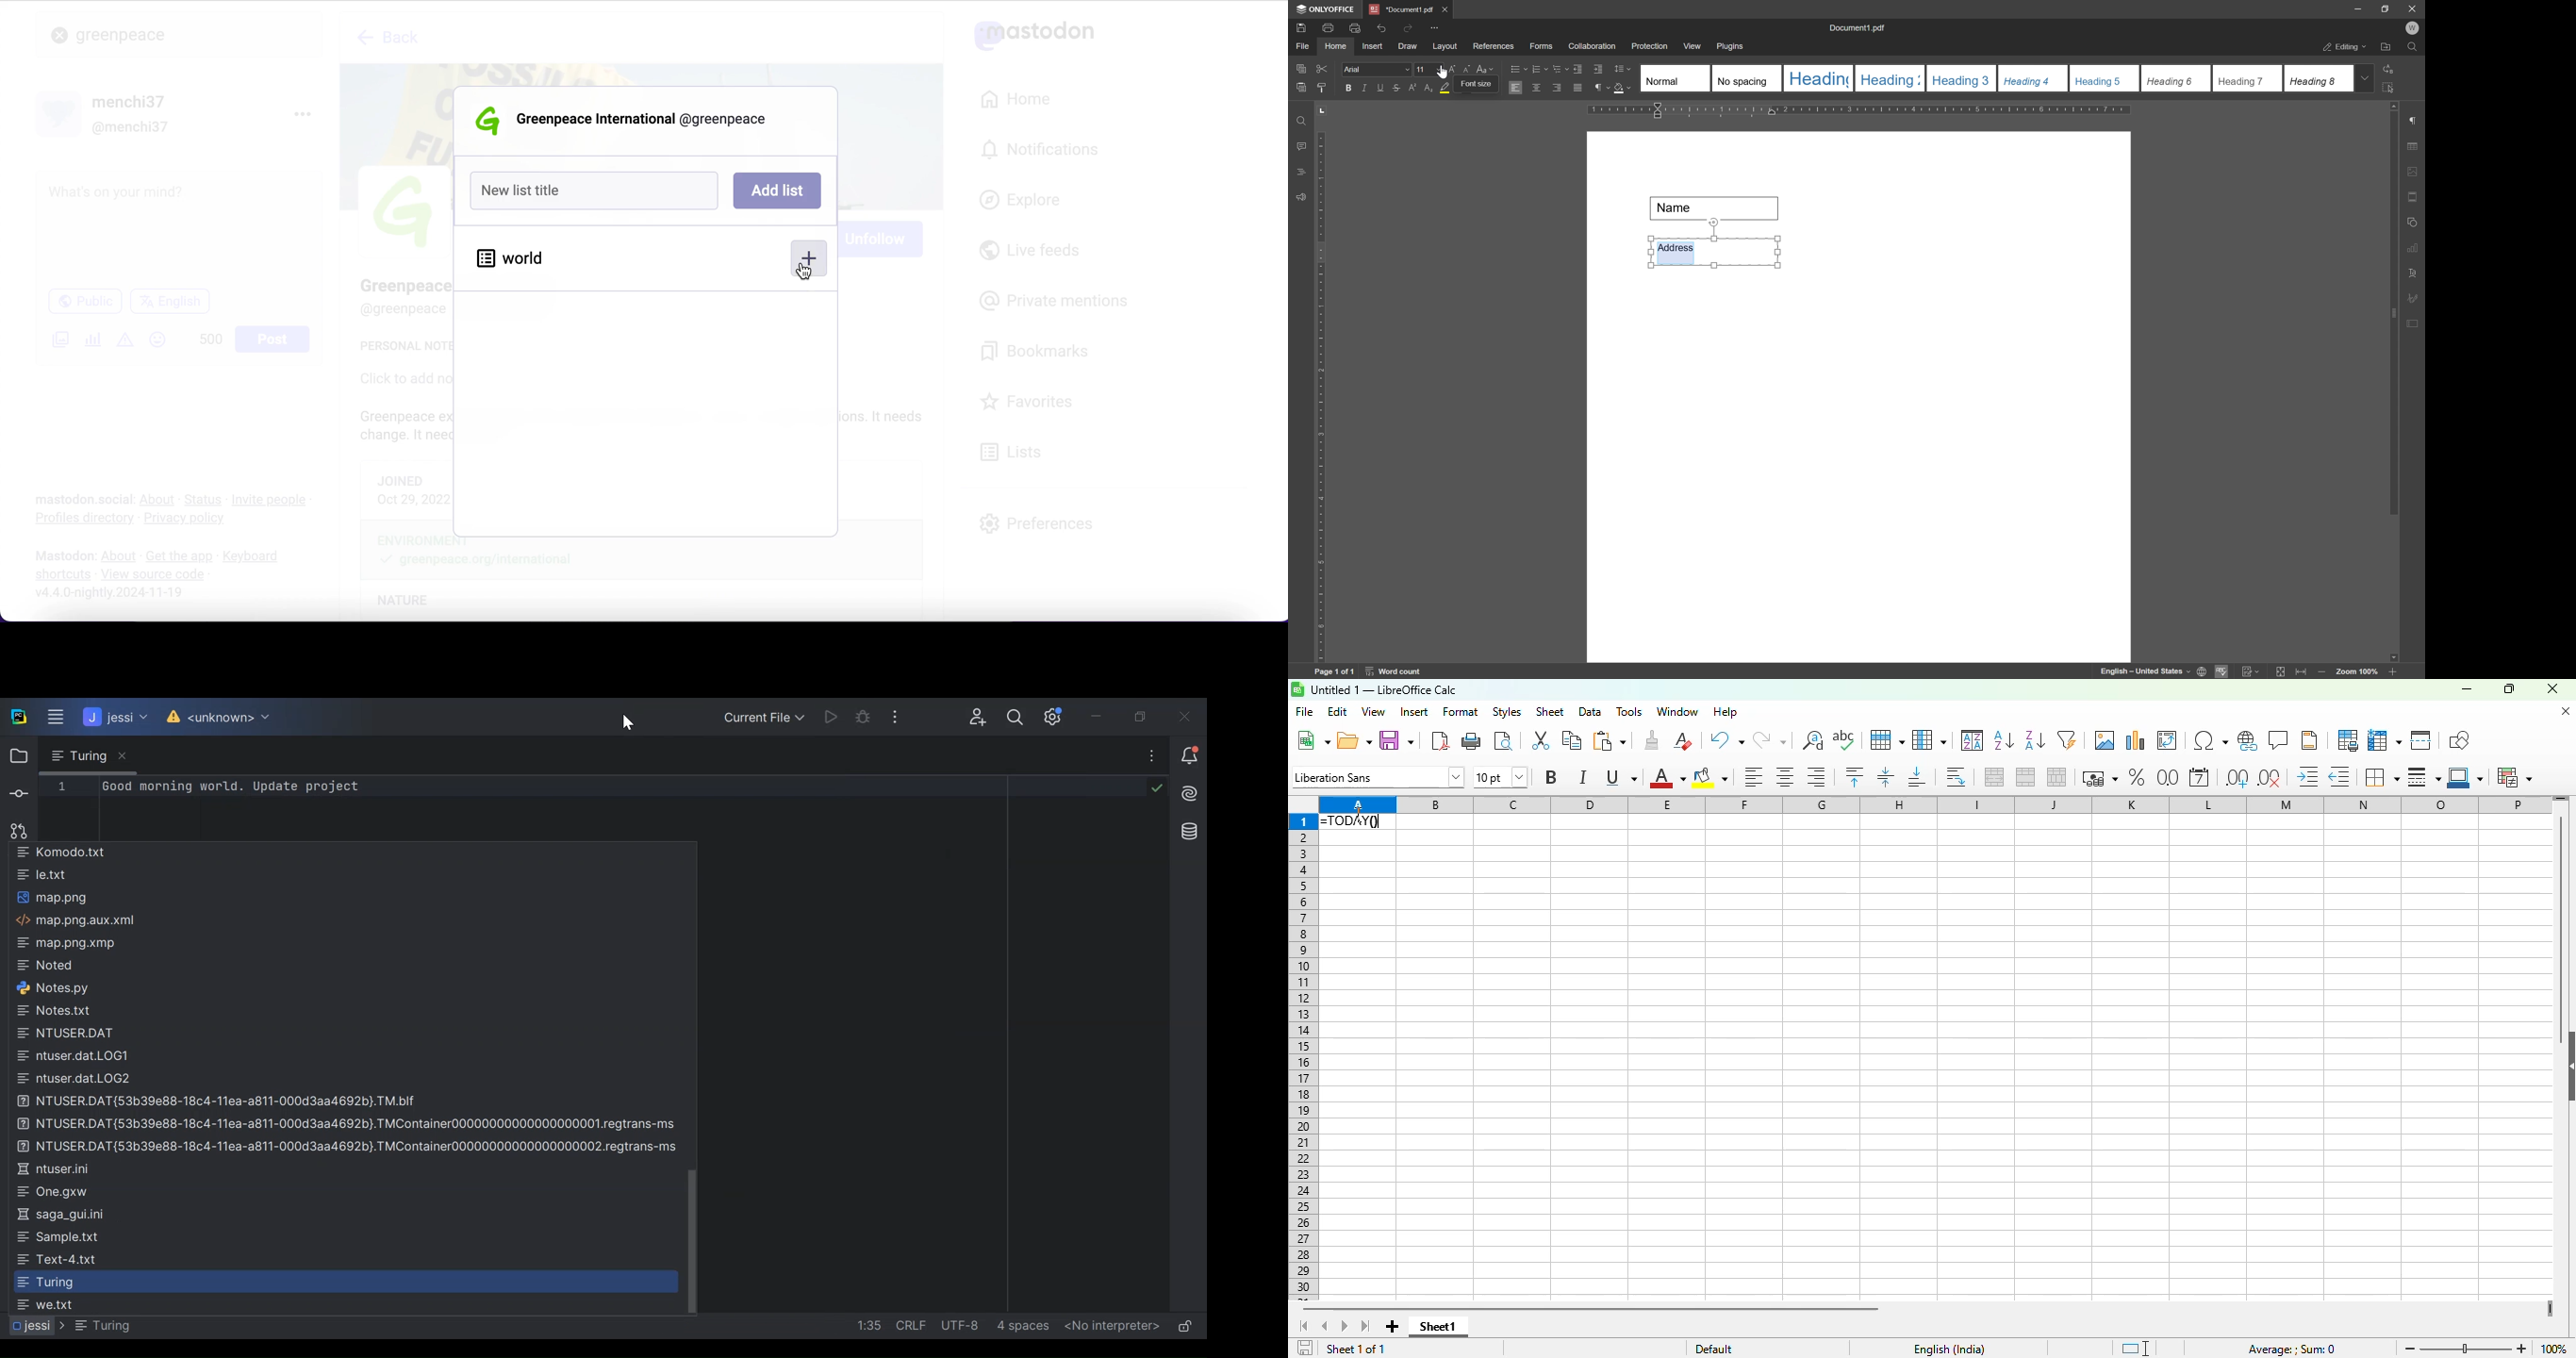  Describe the element at coordinates (254, 557) in the screenshot. I see `keyboard` at that location.